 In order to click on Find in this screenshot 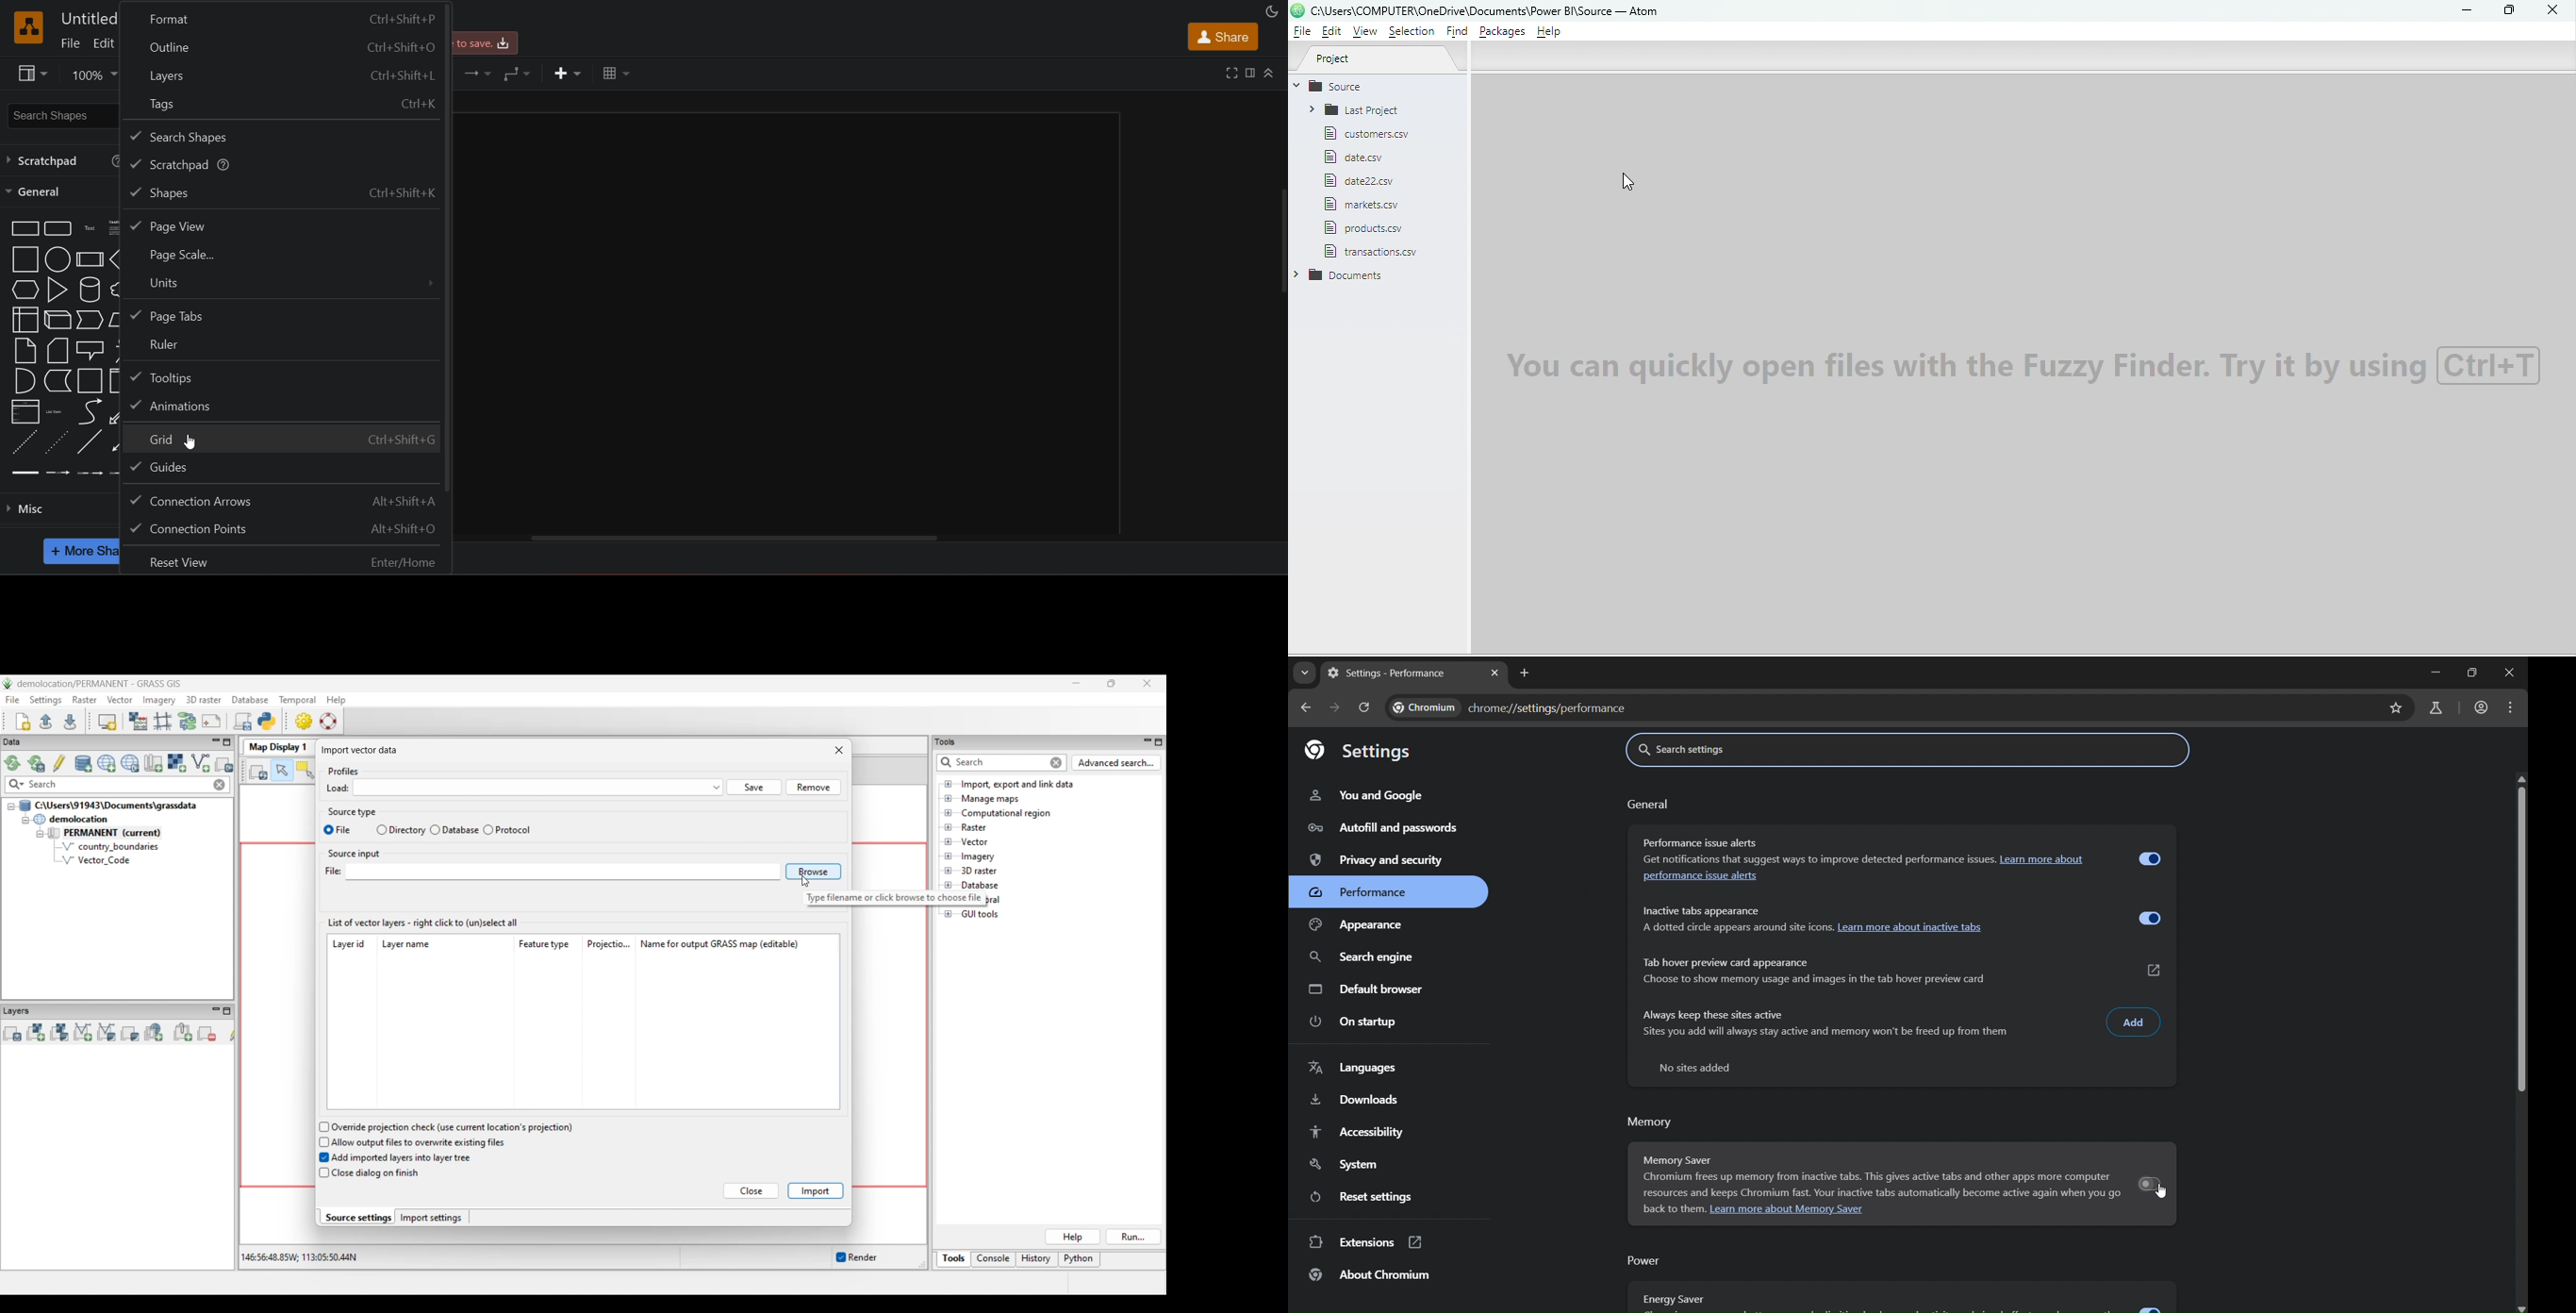, I will do `click(1457, 33)`.